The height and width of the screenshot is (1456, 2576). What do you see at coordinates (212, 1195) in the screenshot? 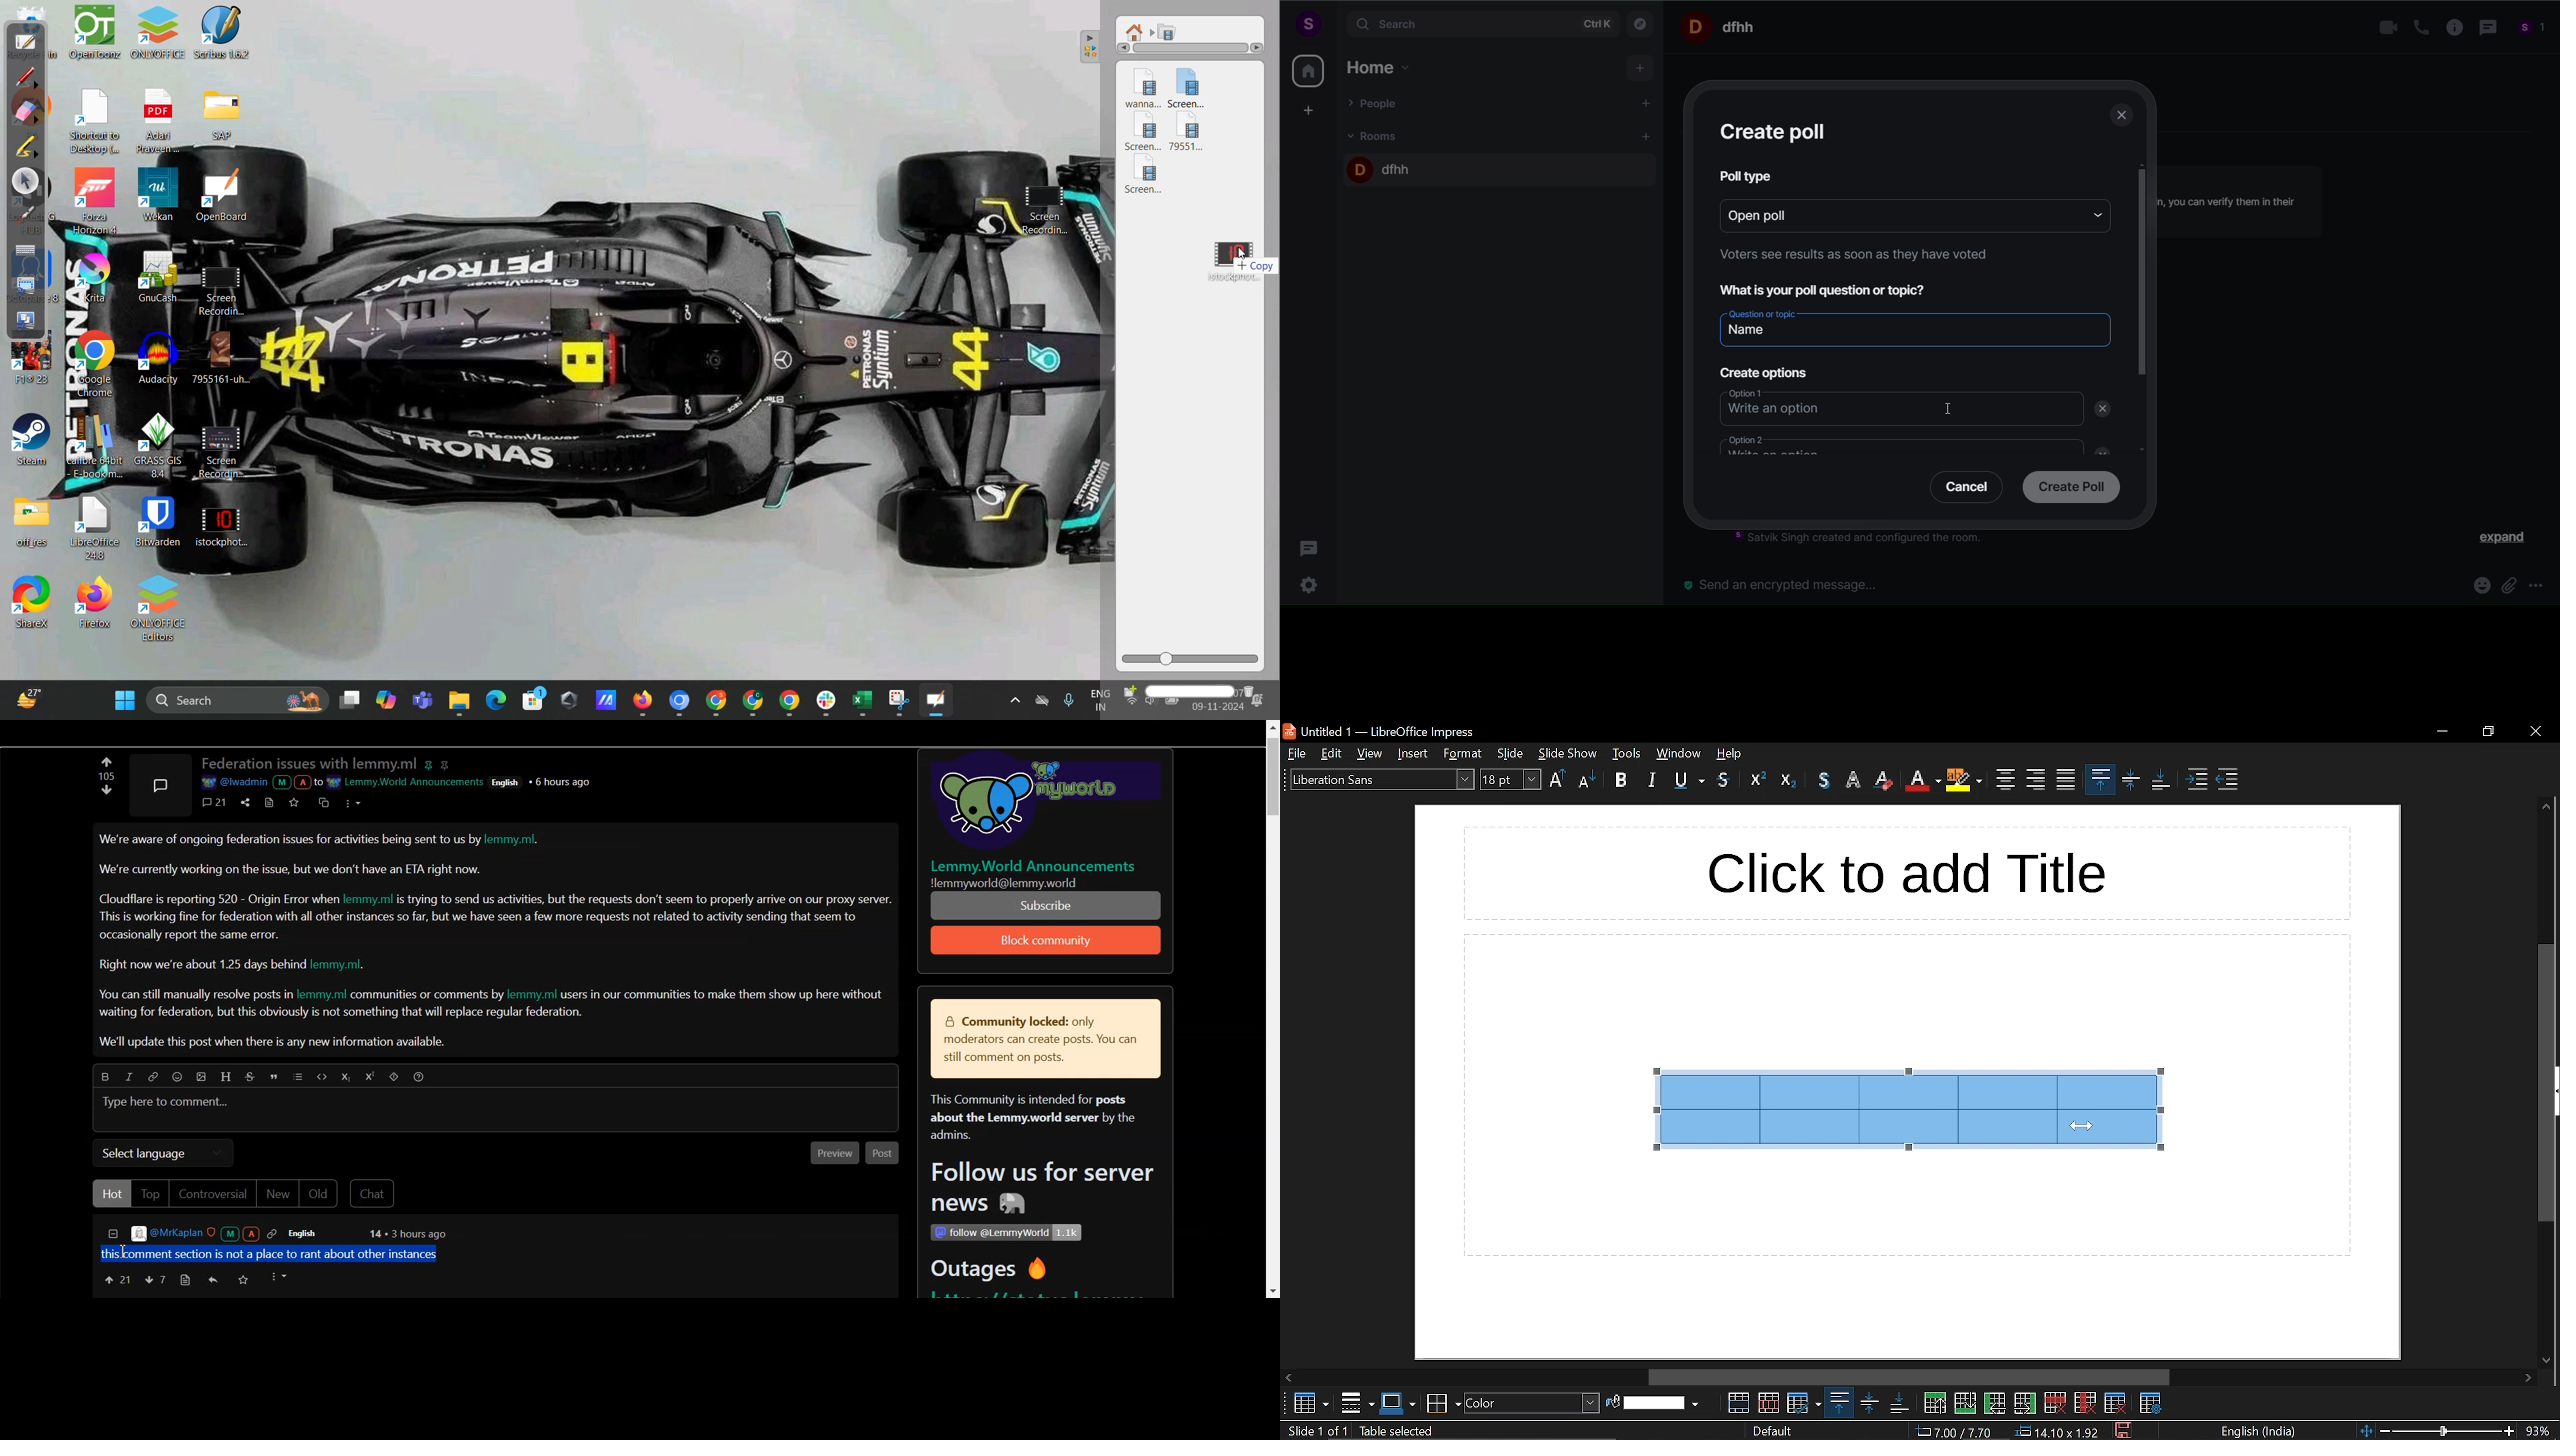
I see `Controversial` at bounding box center [212, 1195].